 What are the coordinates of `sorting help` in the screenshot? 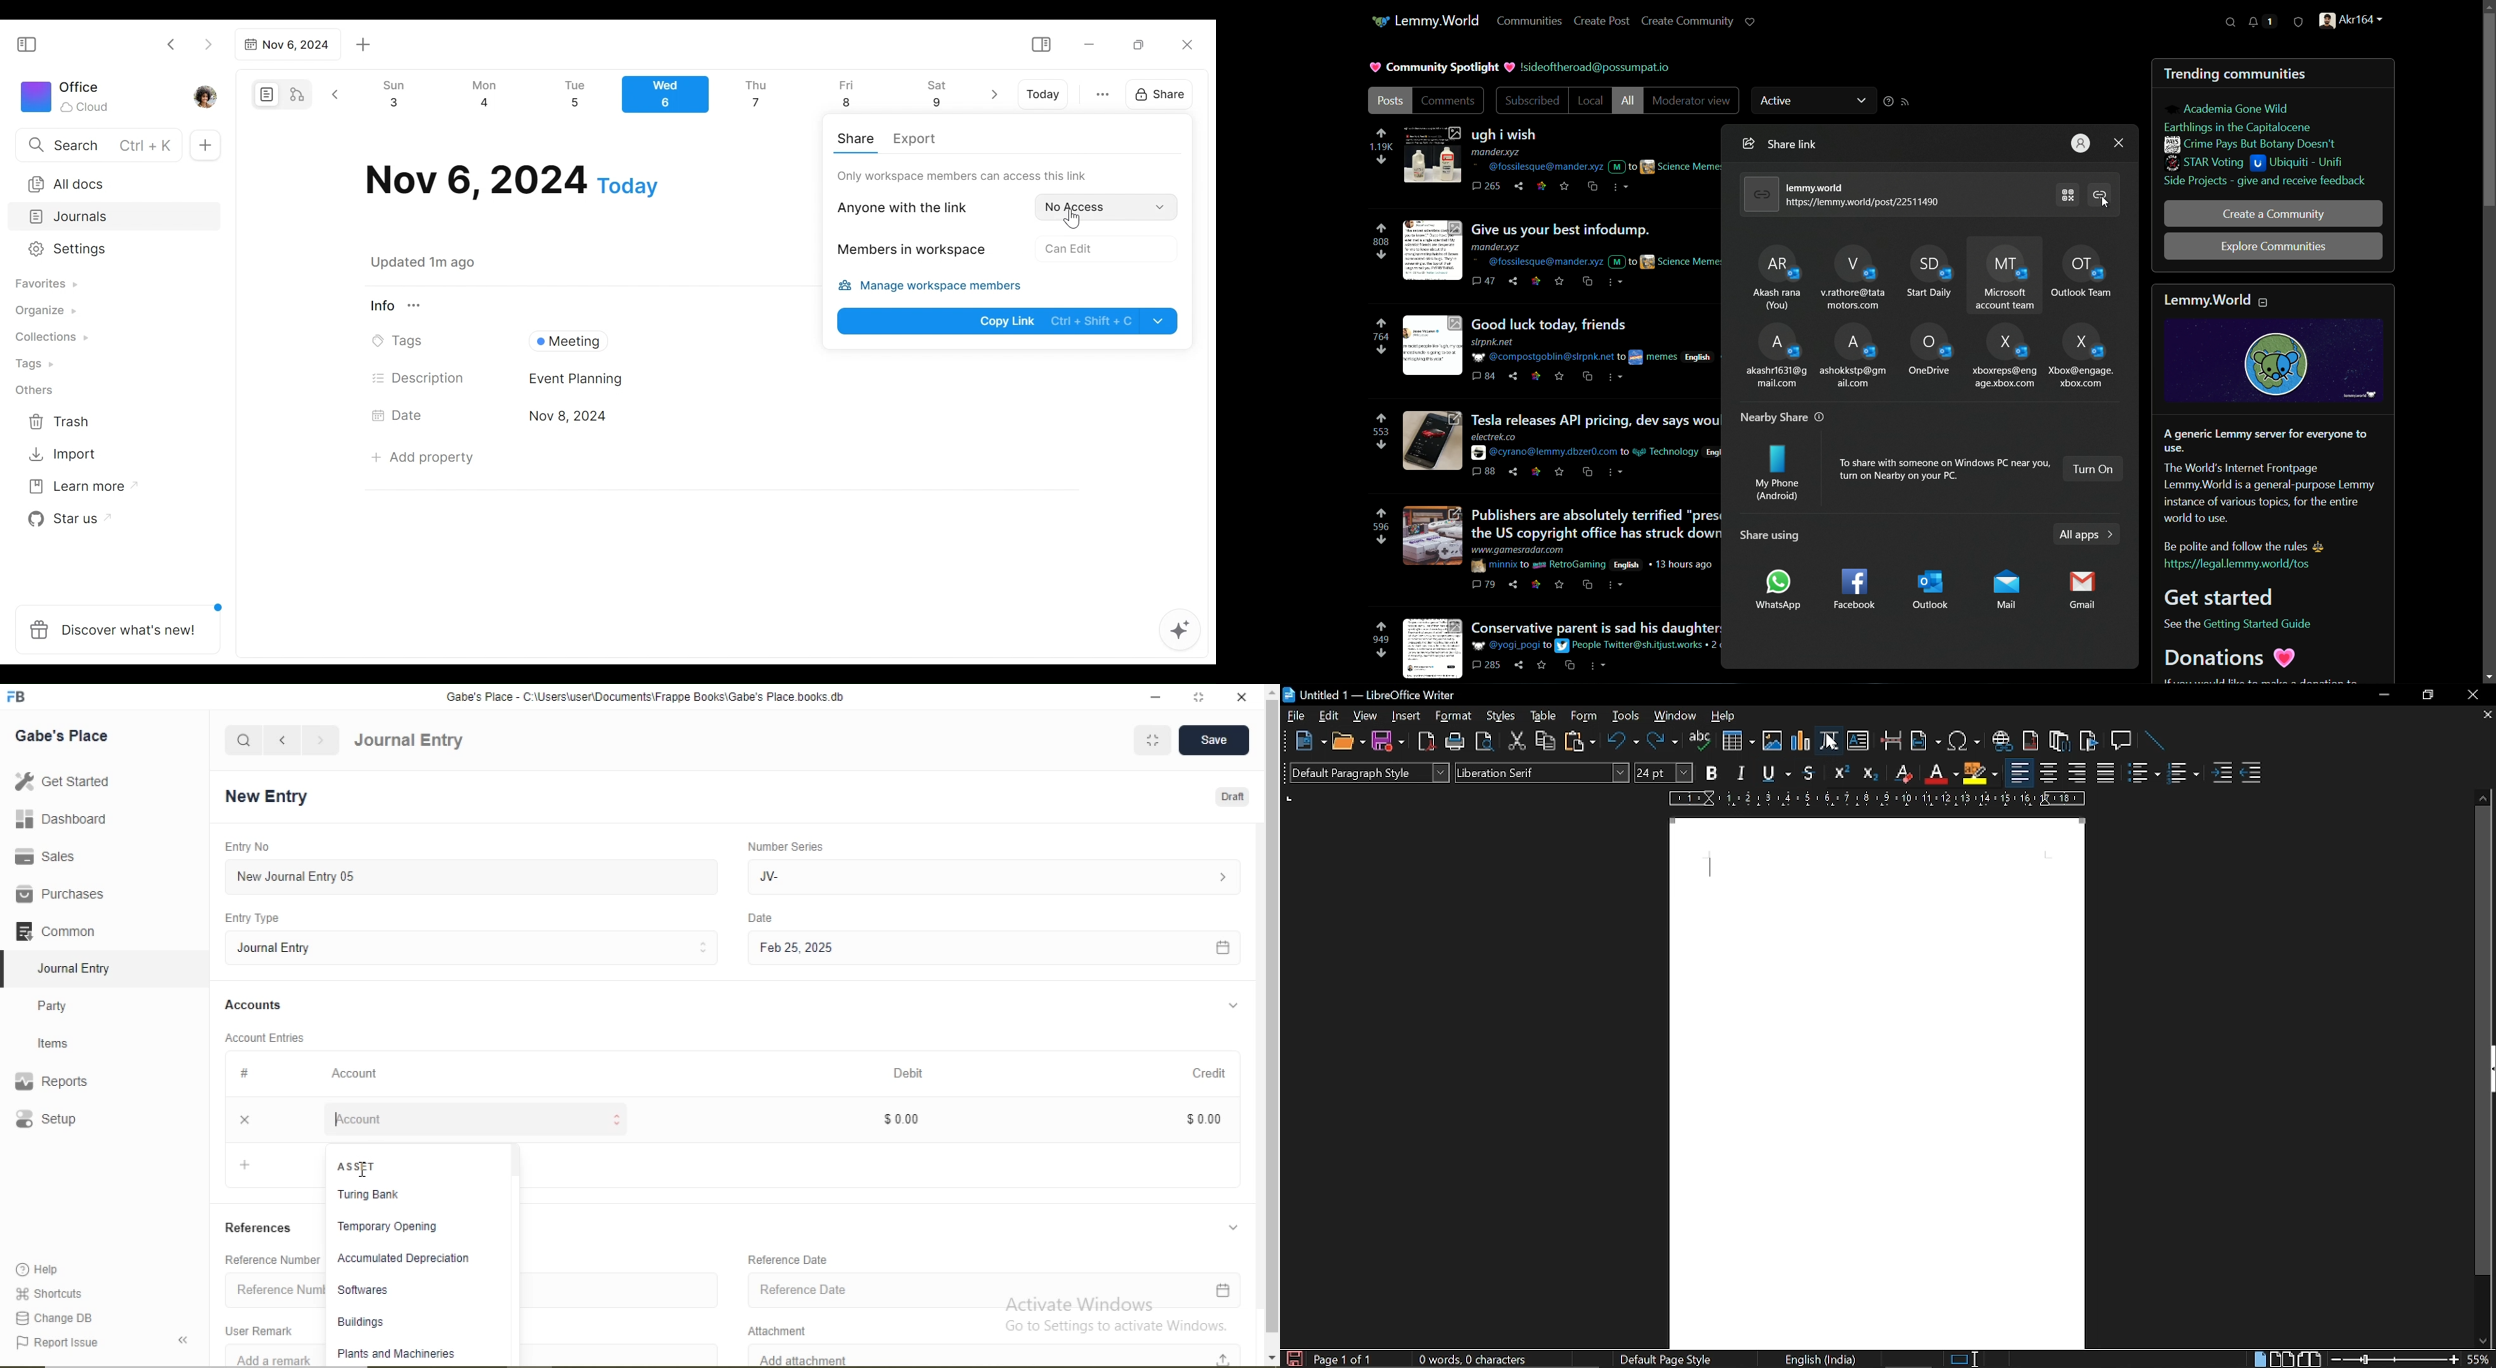 It's located at (1887, 103).